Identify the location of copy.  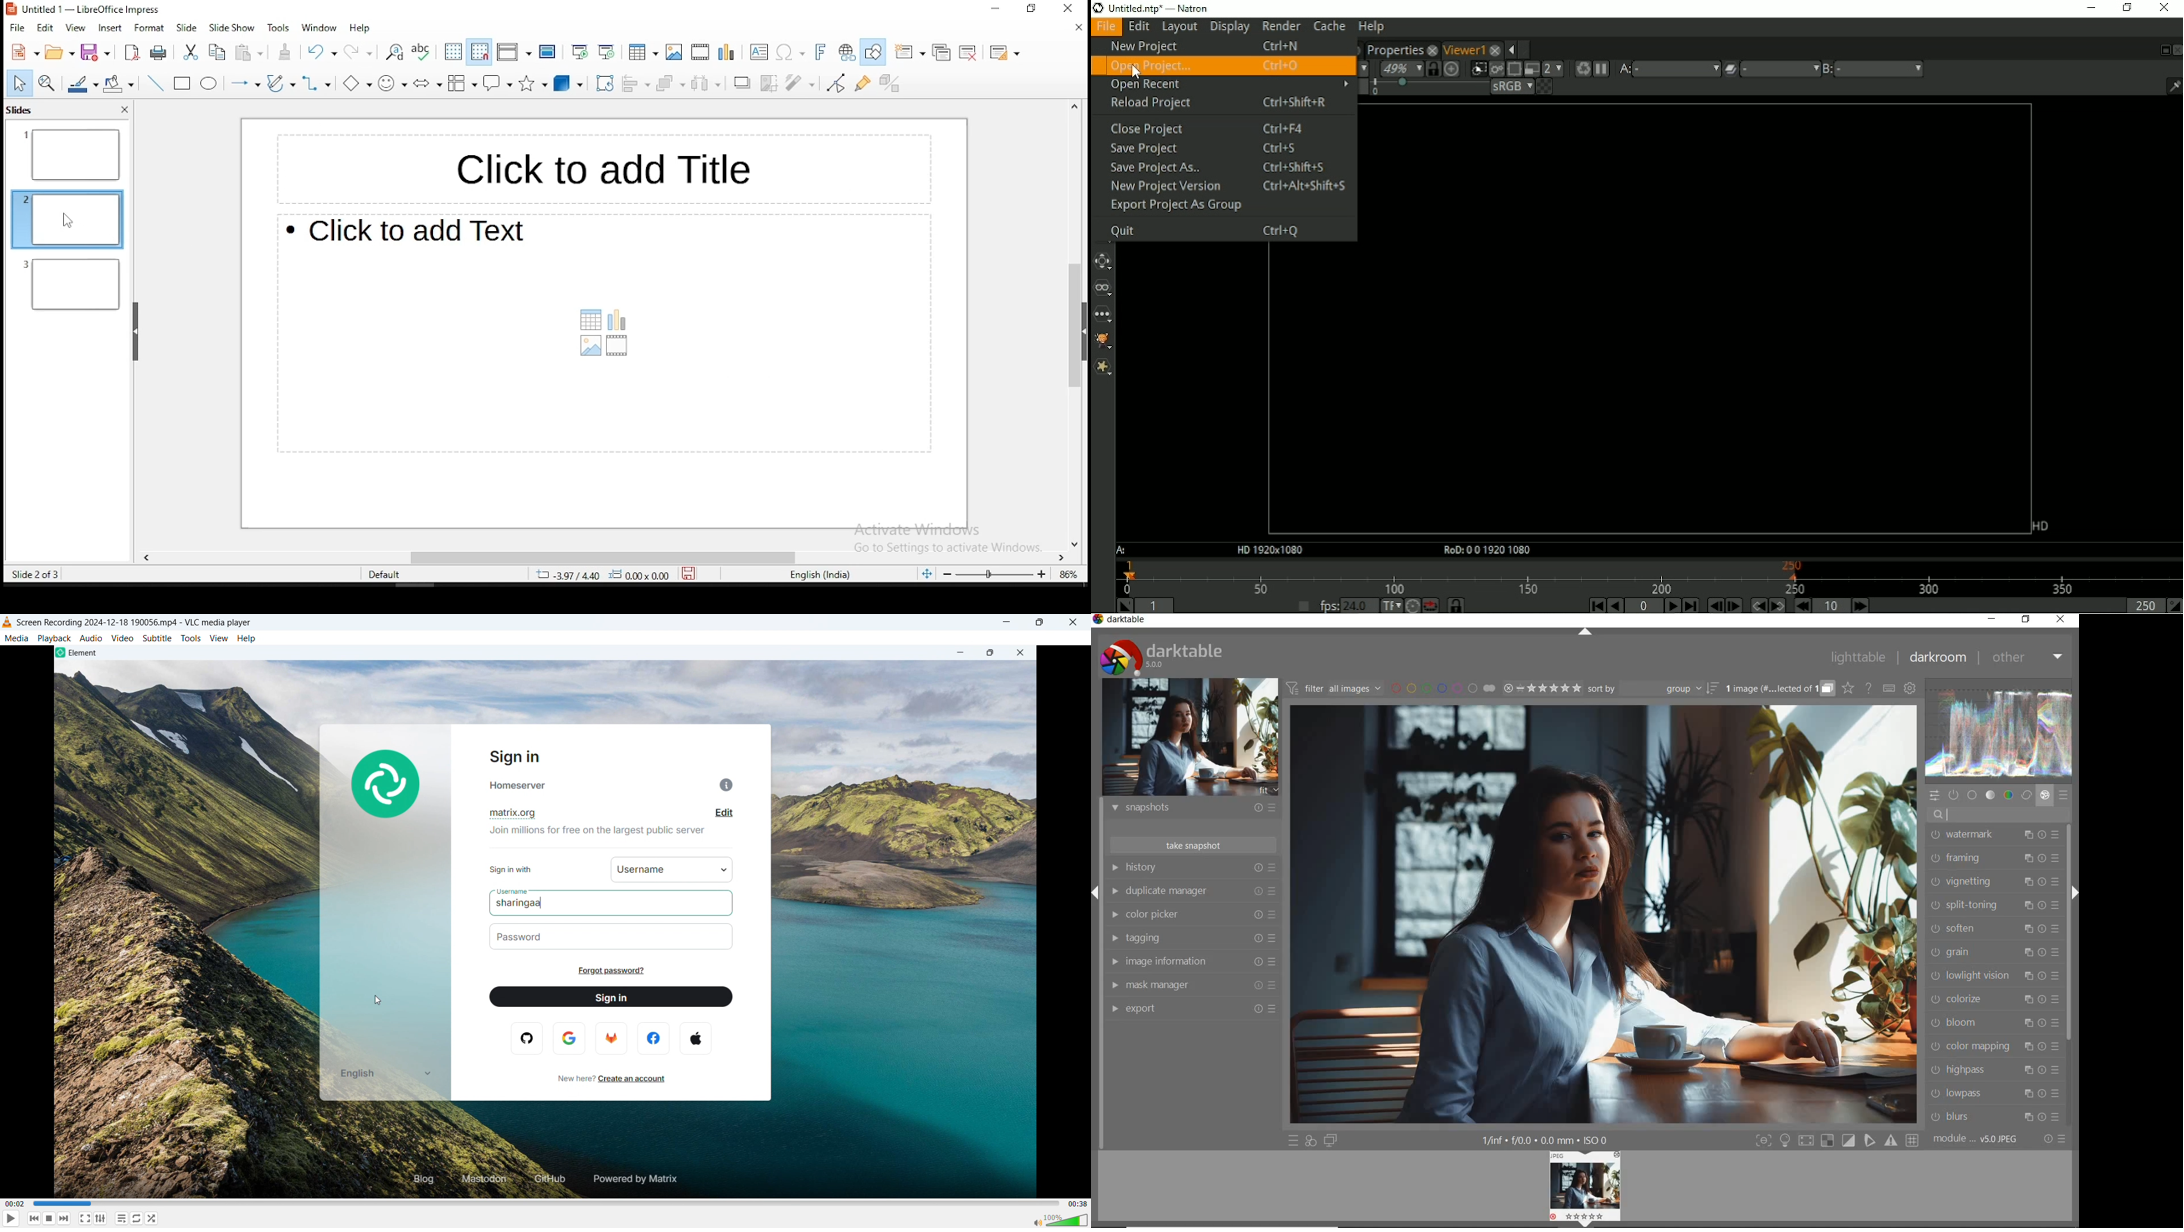
(219, 53).